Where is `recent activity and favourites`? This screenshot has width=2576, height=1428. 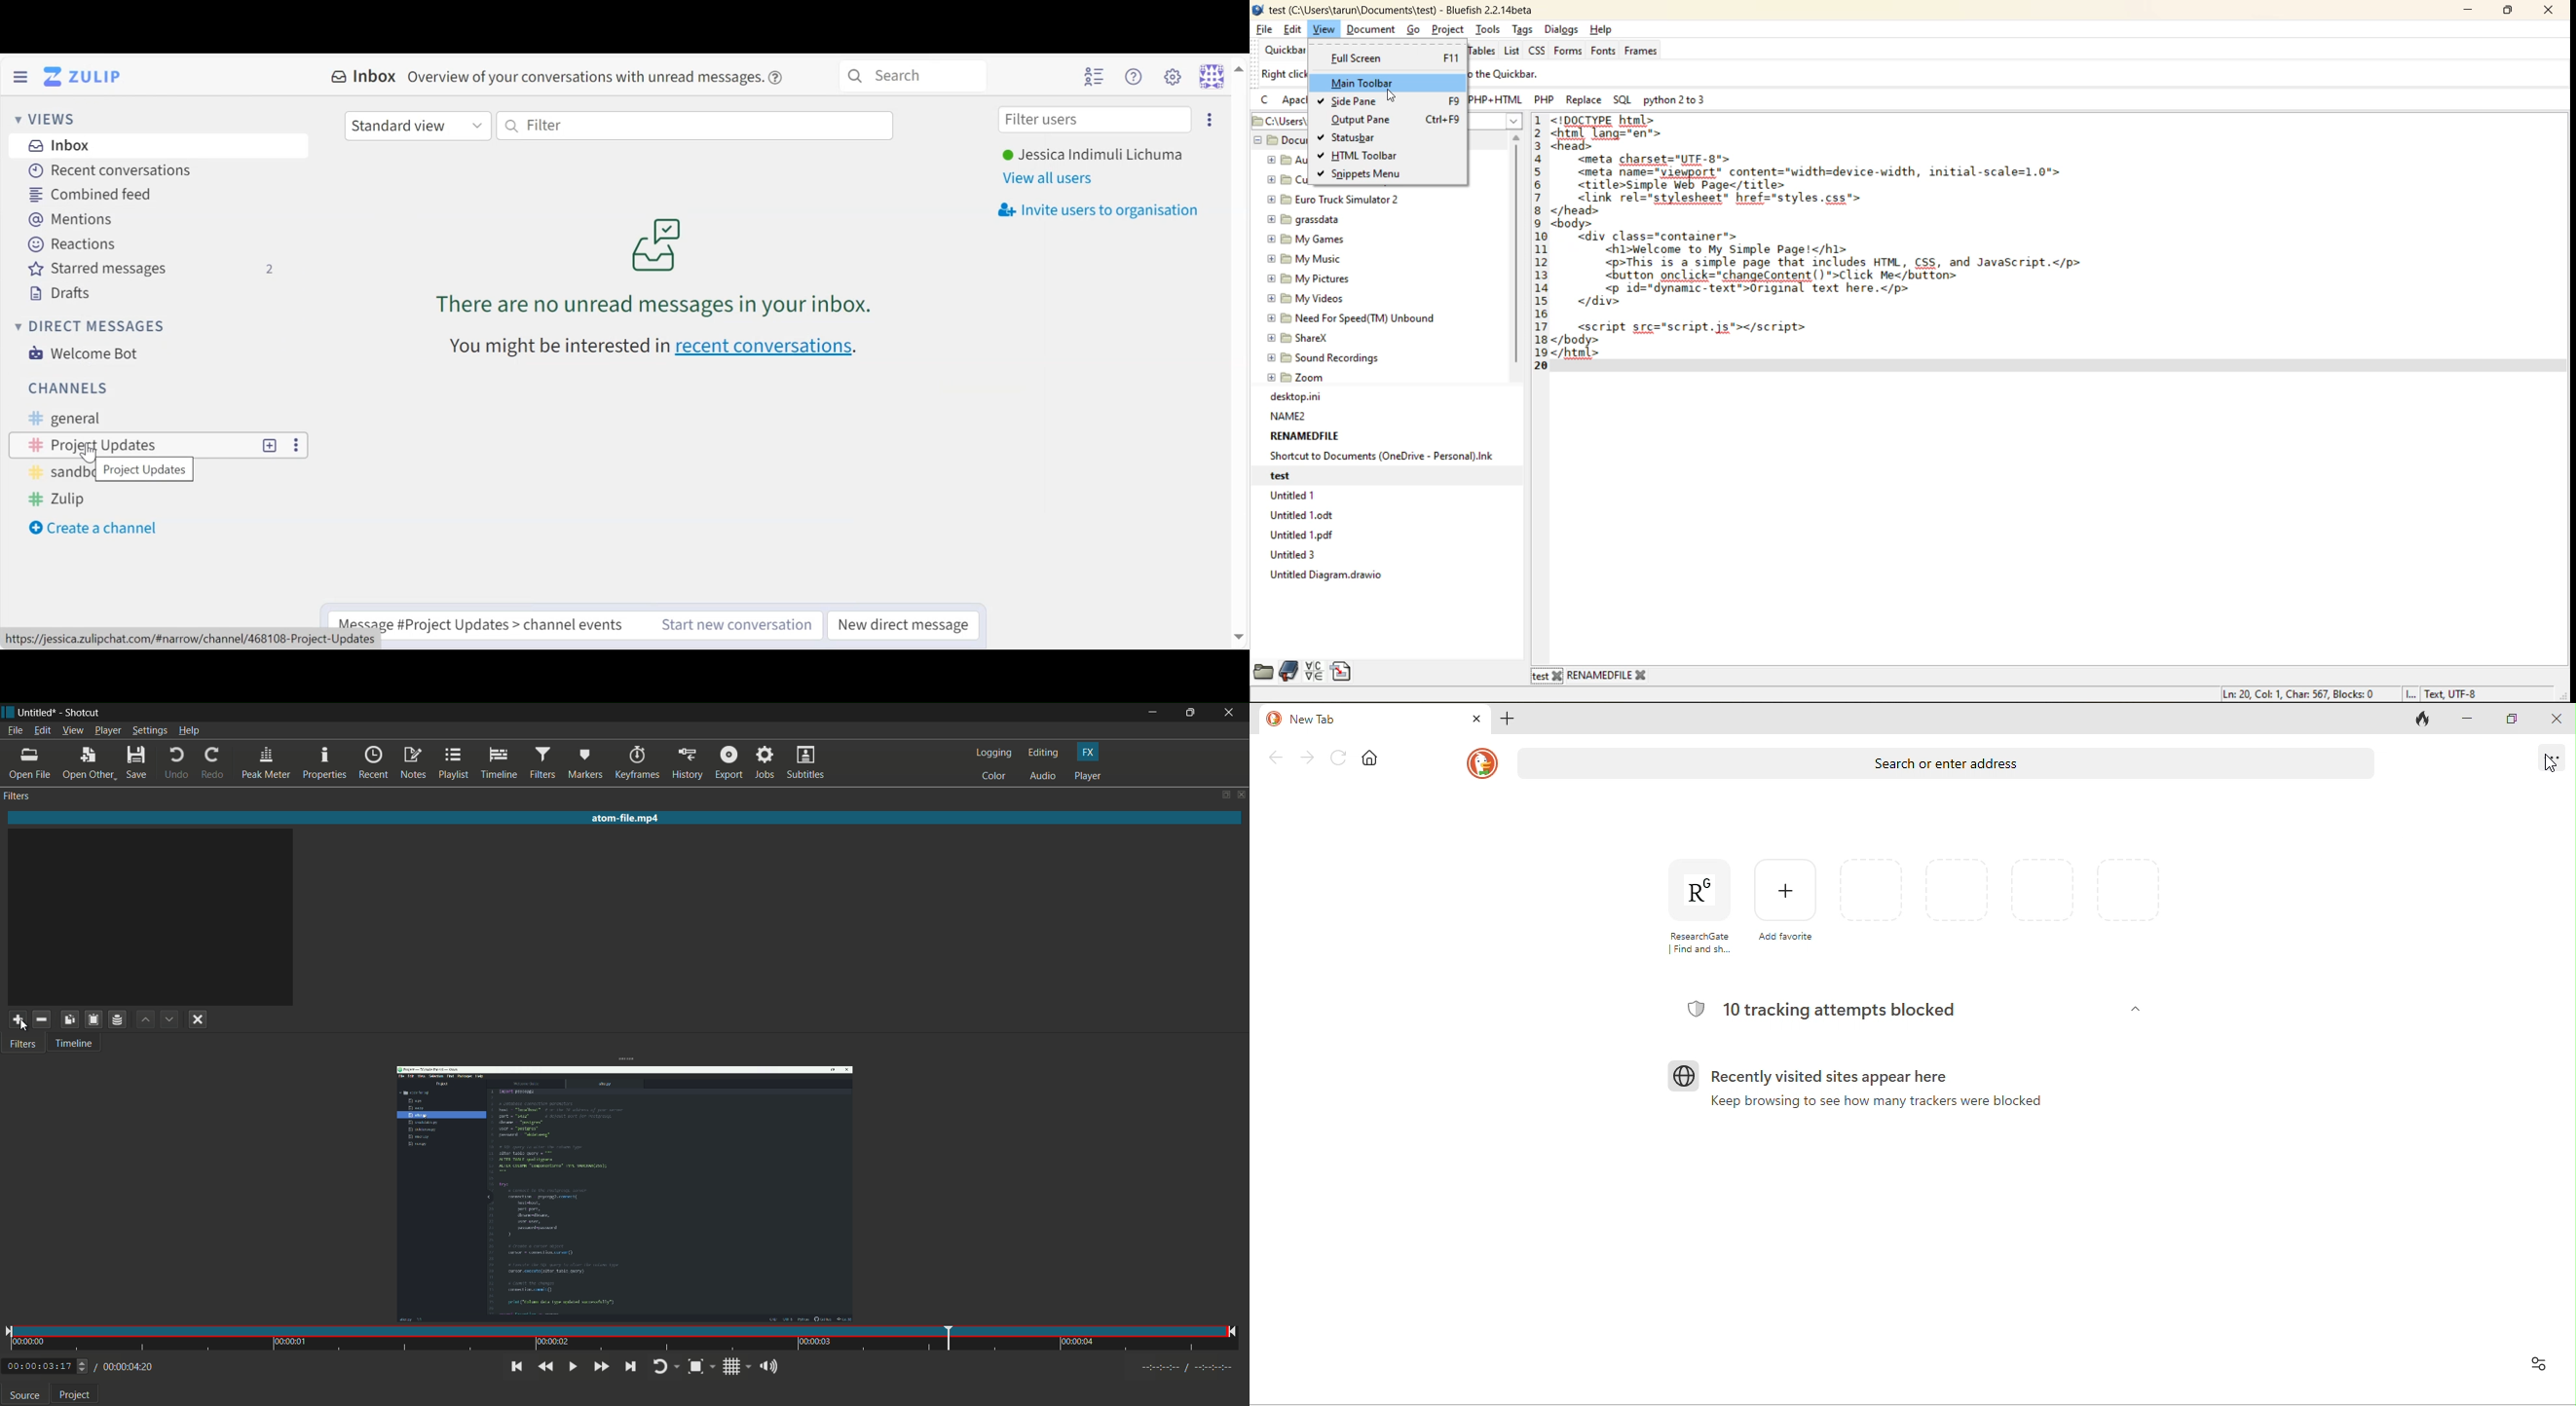 recent activity and favourites is located at coordinates (2545, 1370).